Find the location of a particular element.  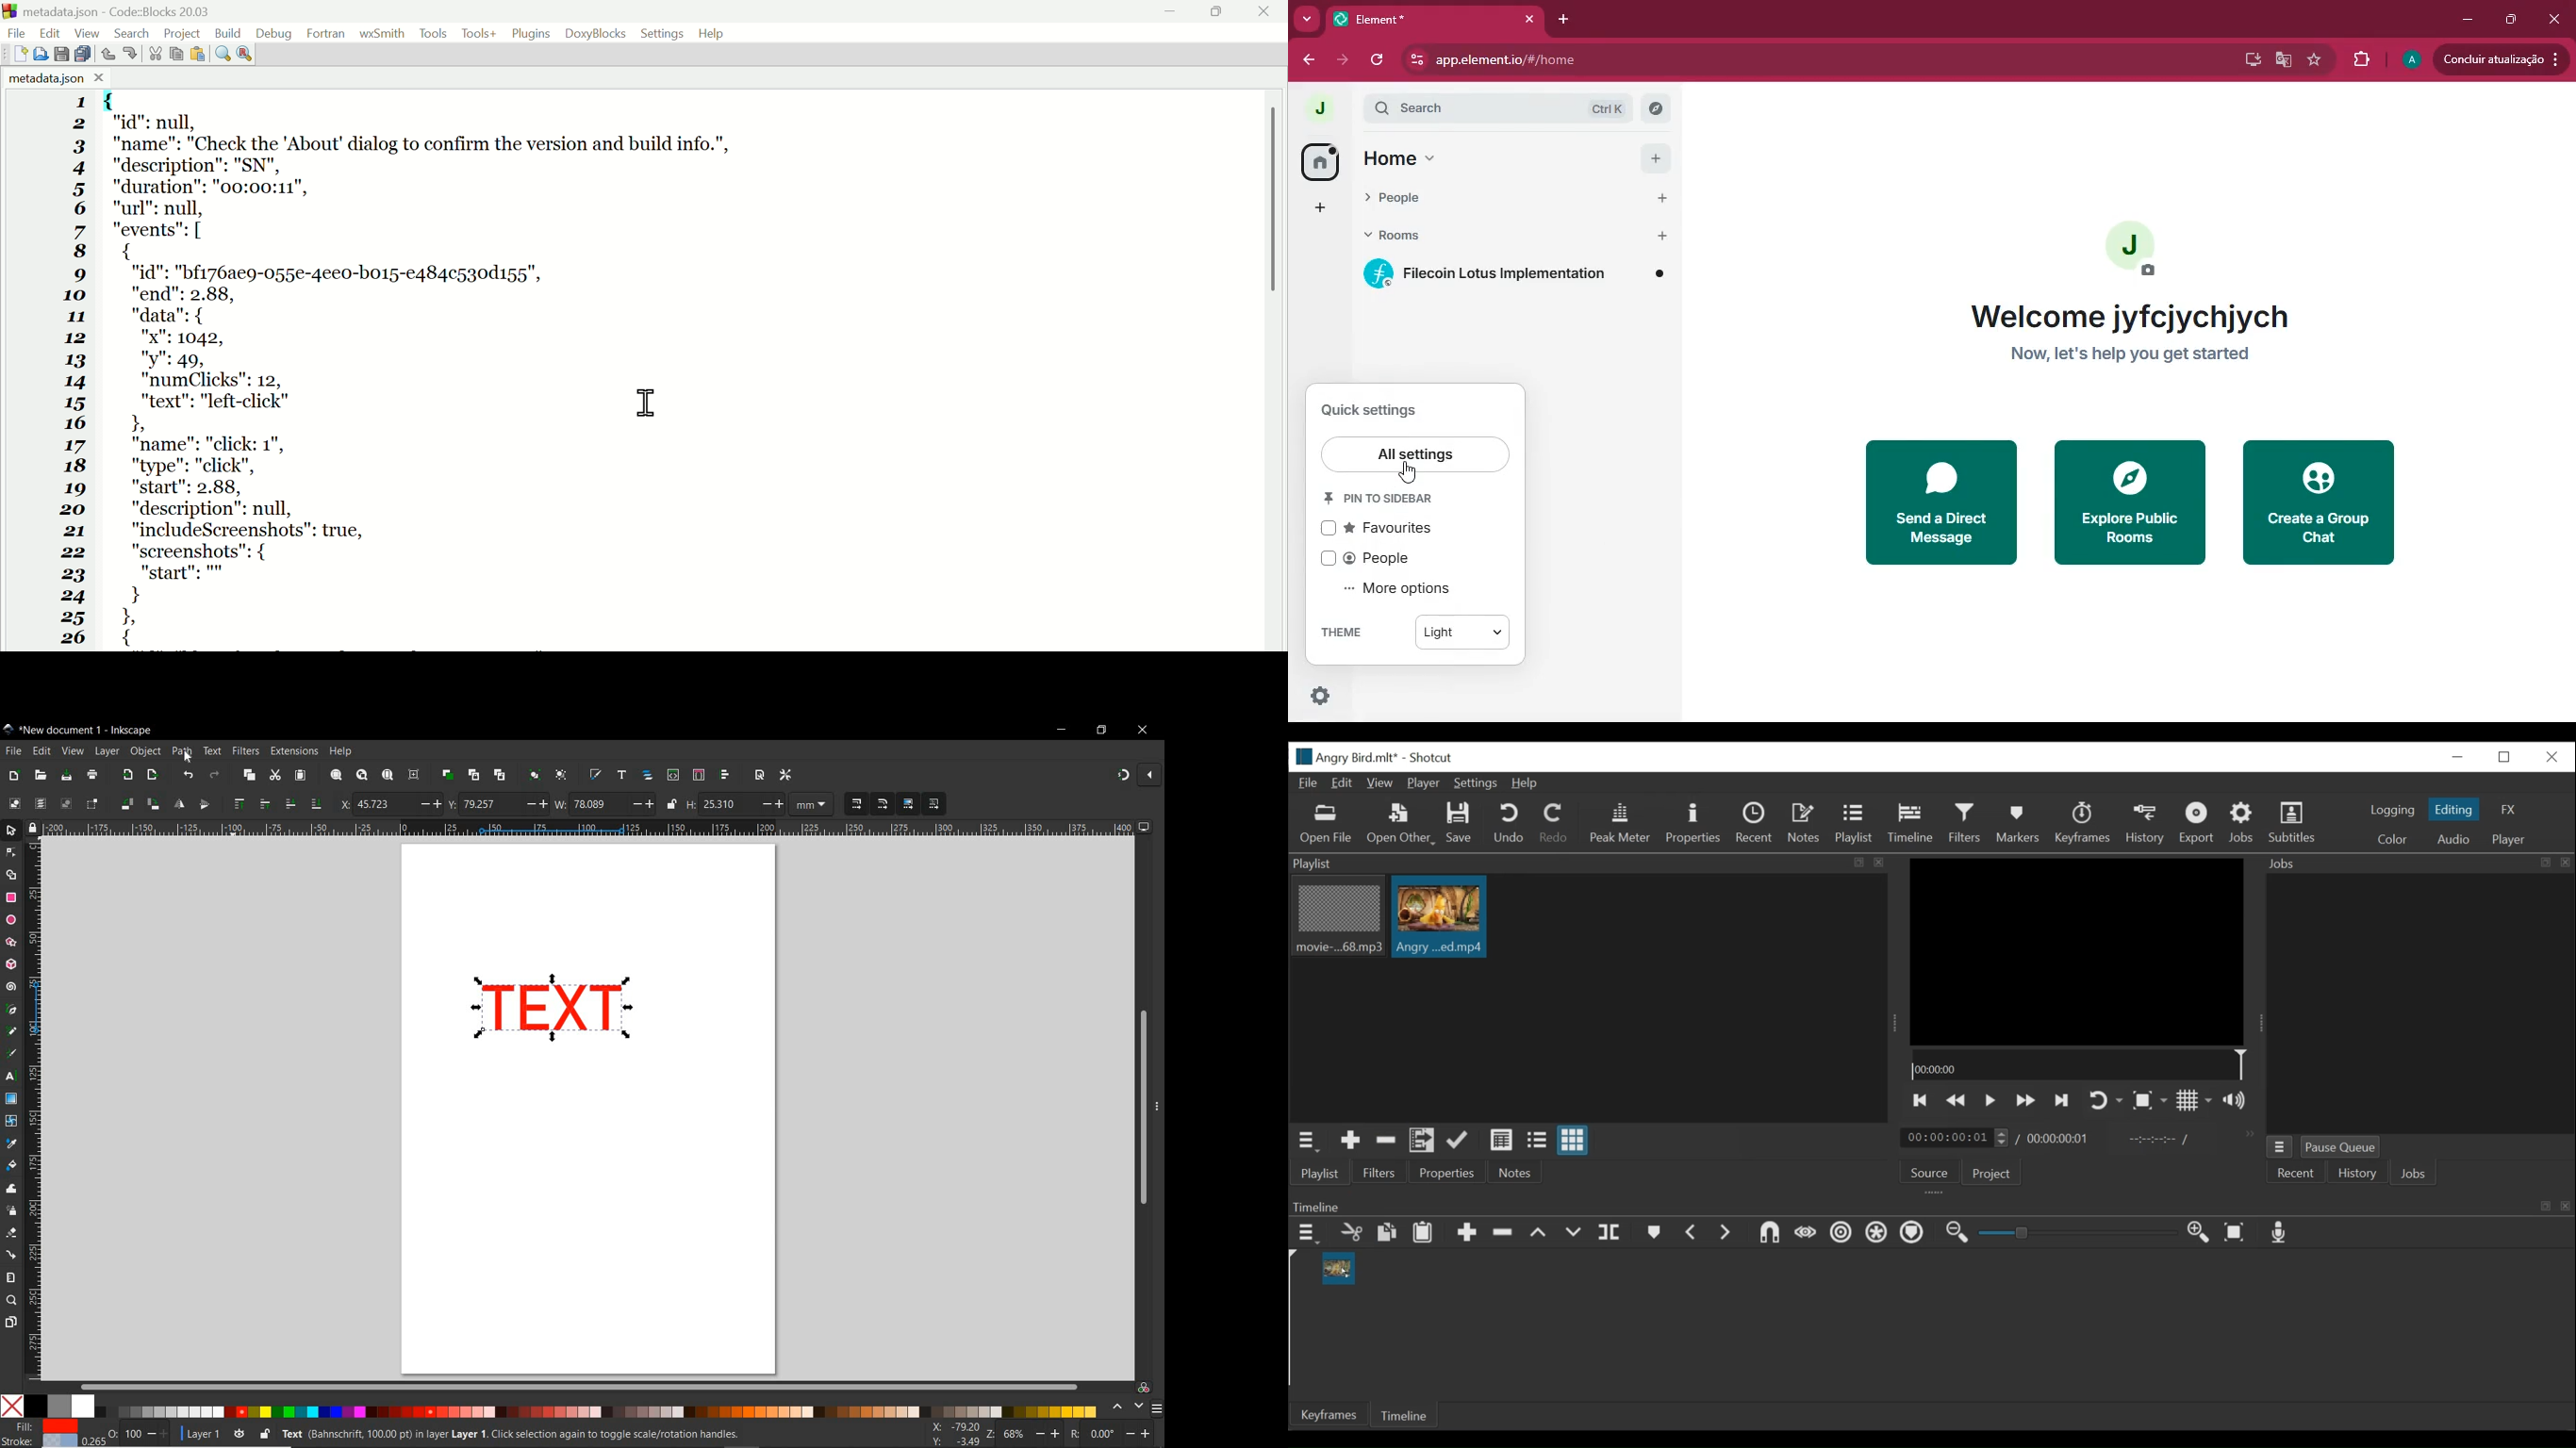

home is located at coordinates (1317, 161).